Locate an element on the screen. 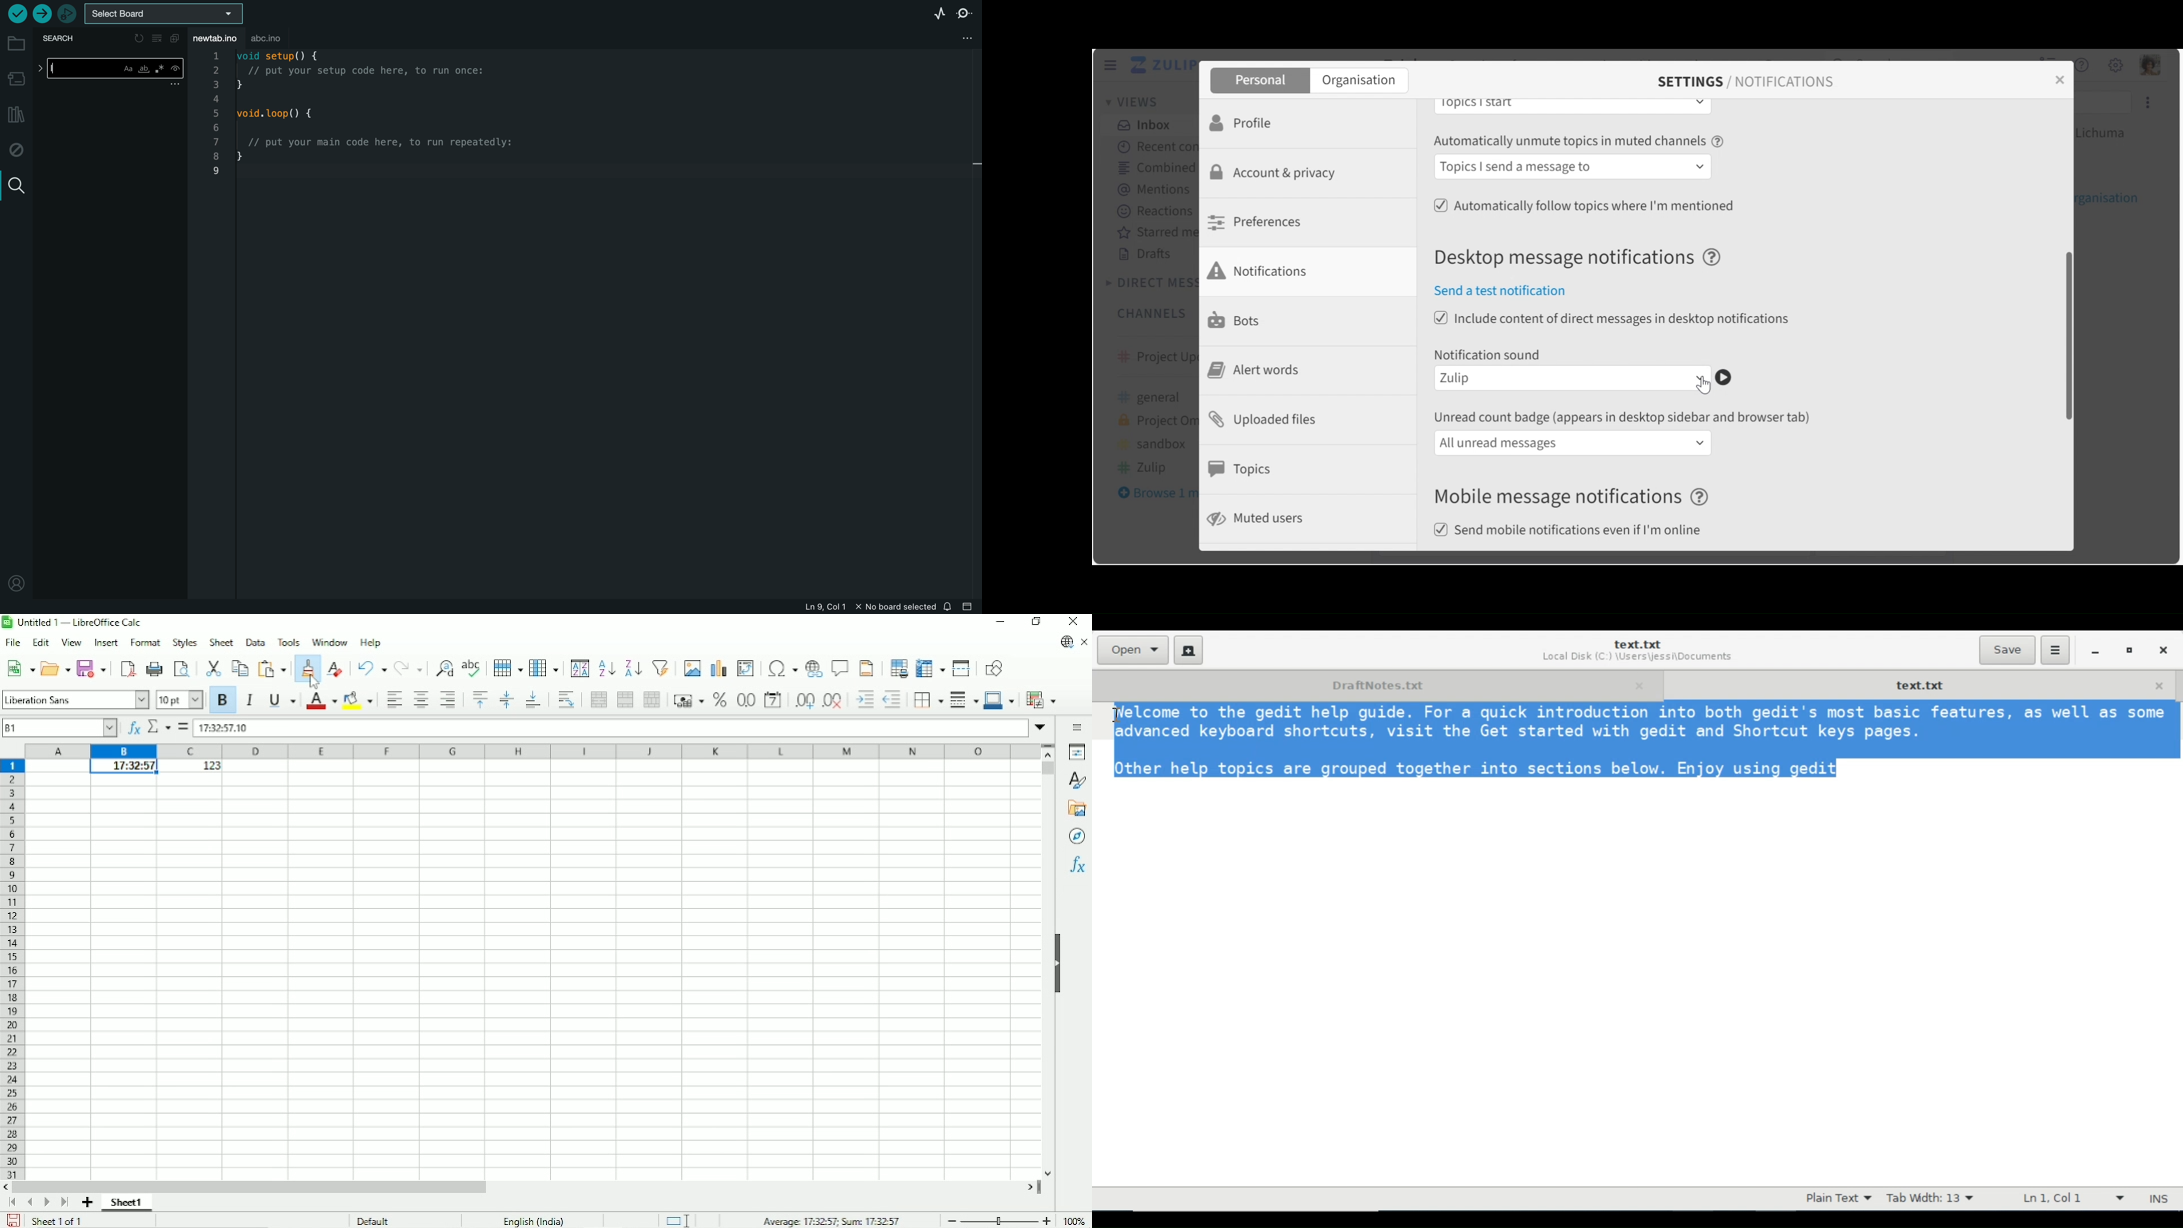  Font style is located at coordinates (76, 699).